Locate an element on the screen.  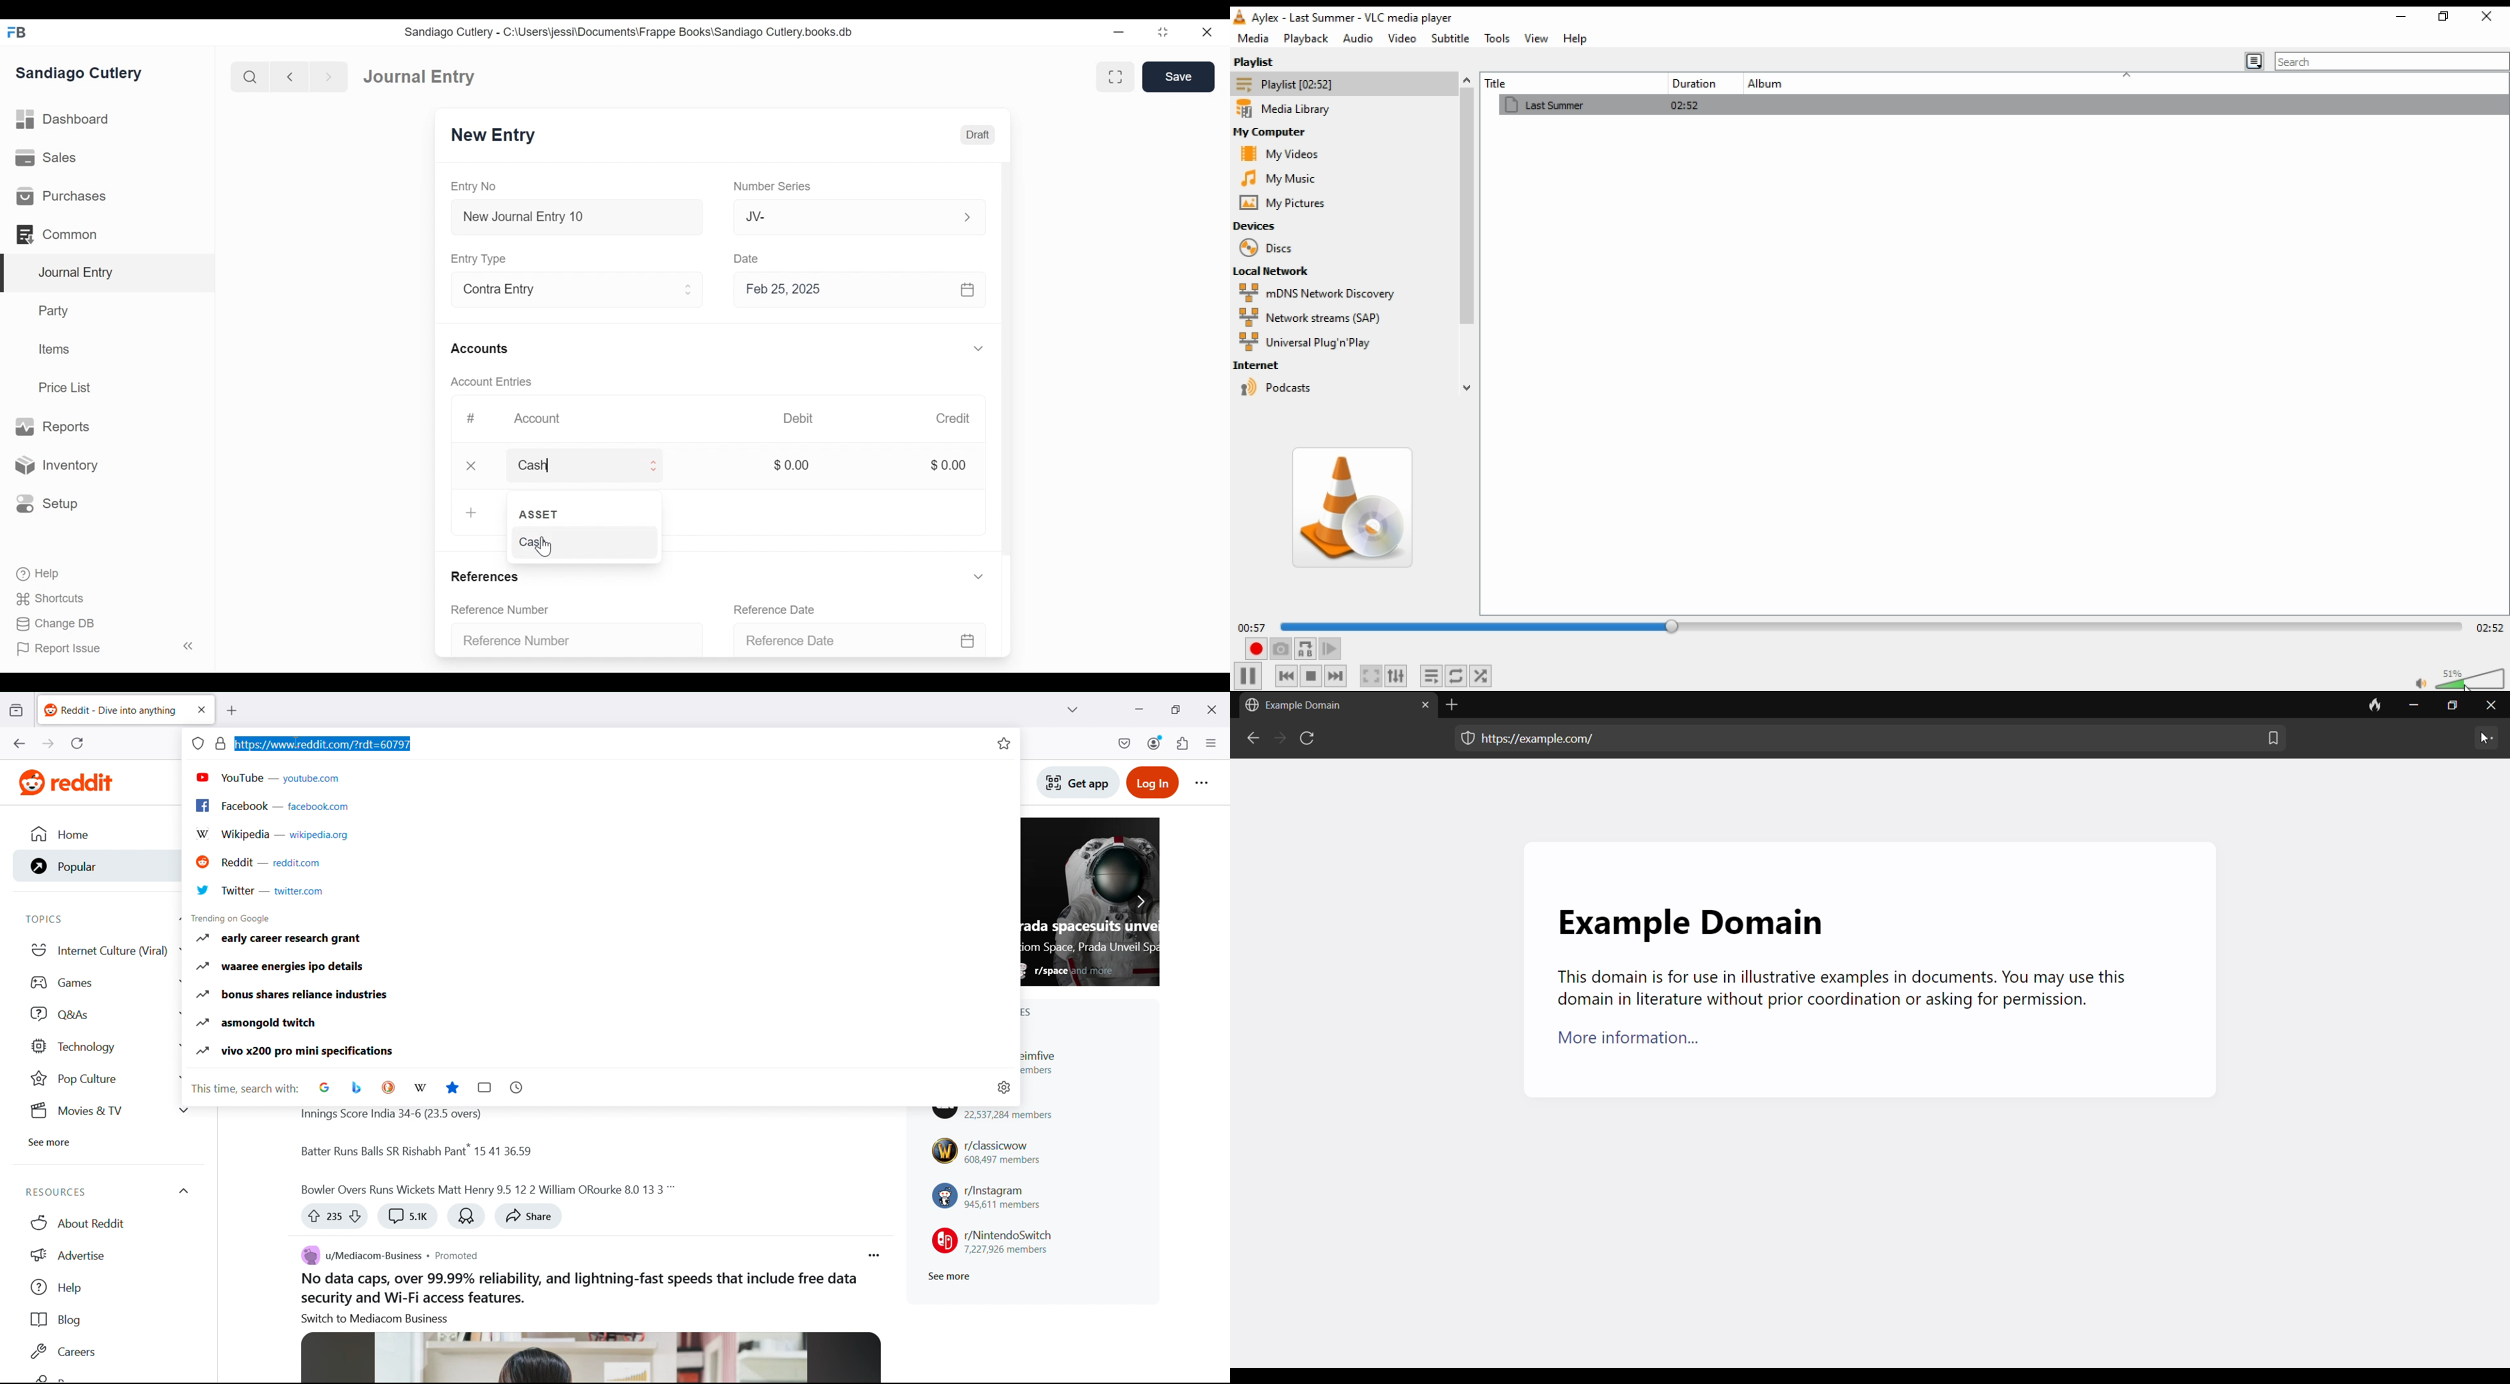
playlist is located at coordinates (1294, 85).